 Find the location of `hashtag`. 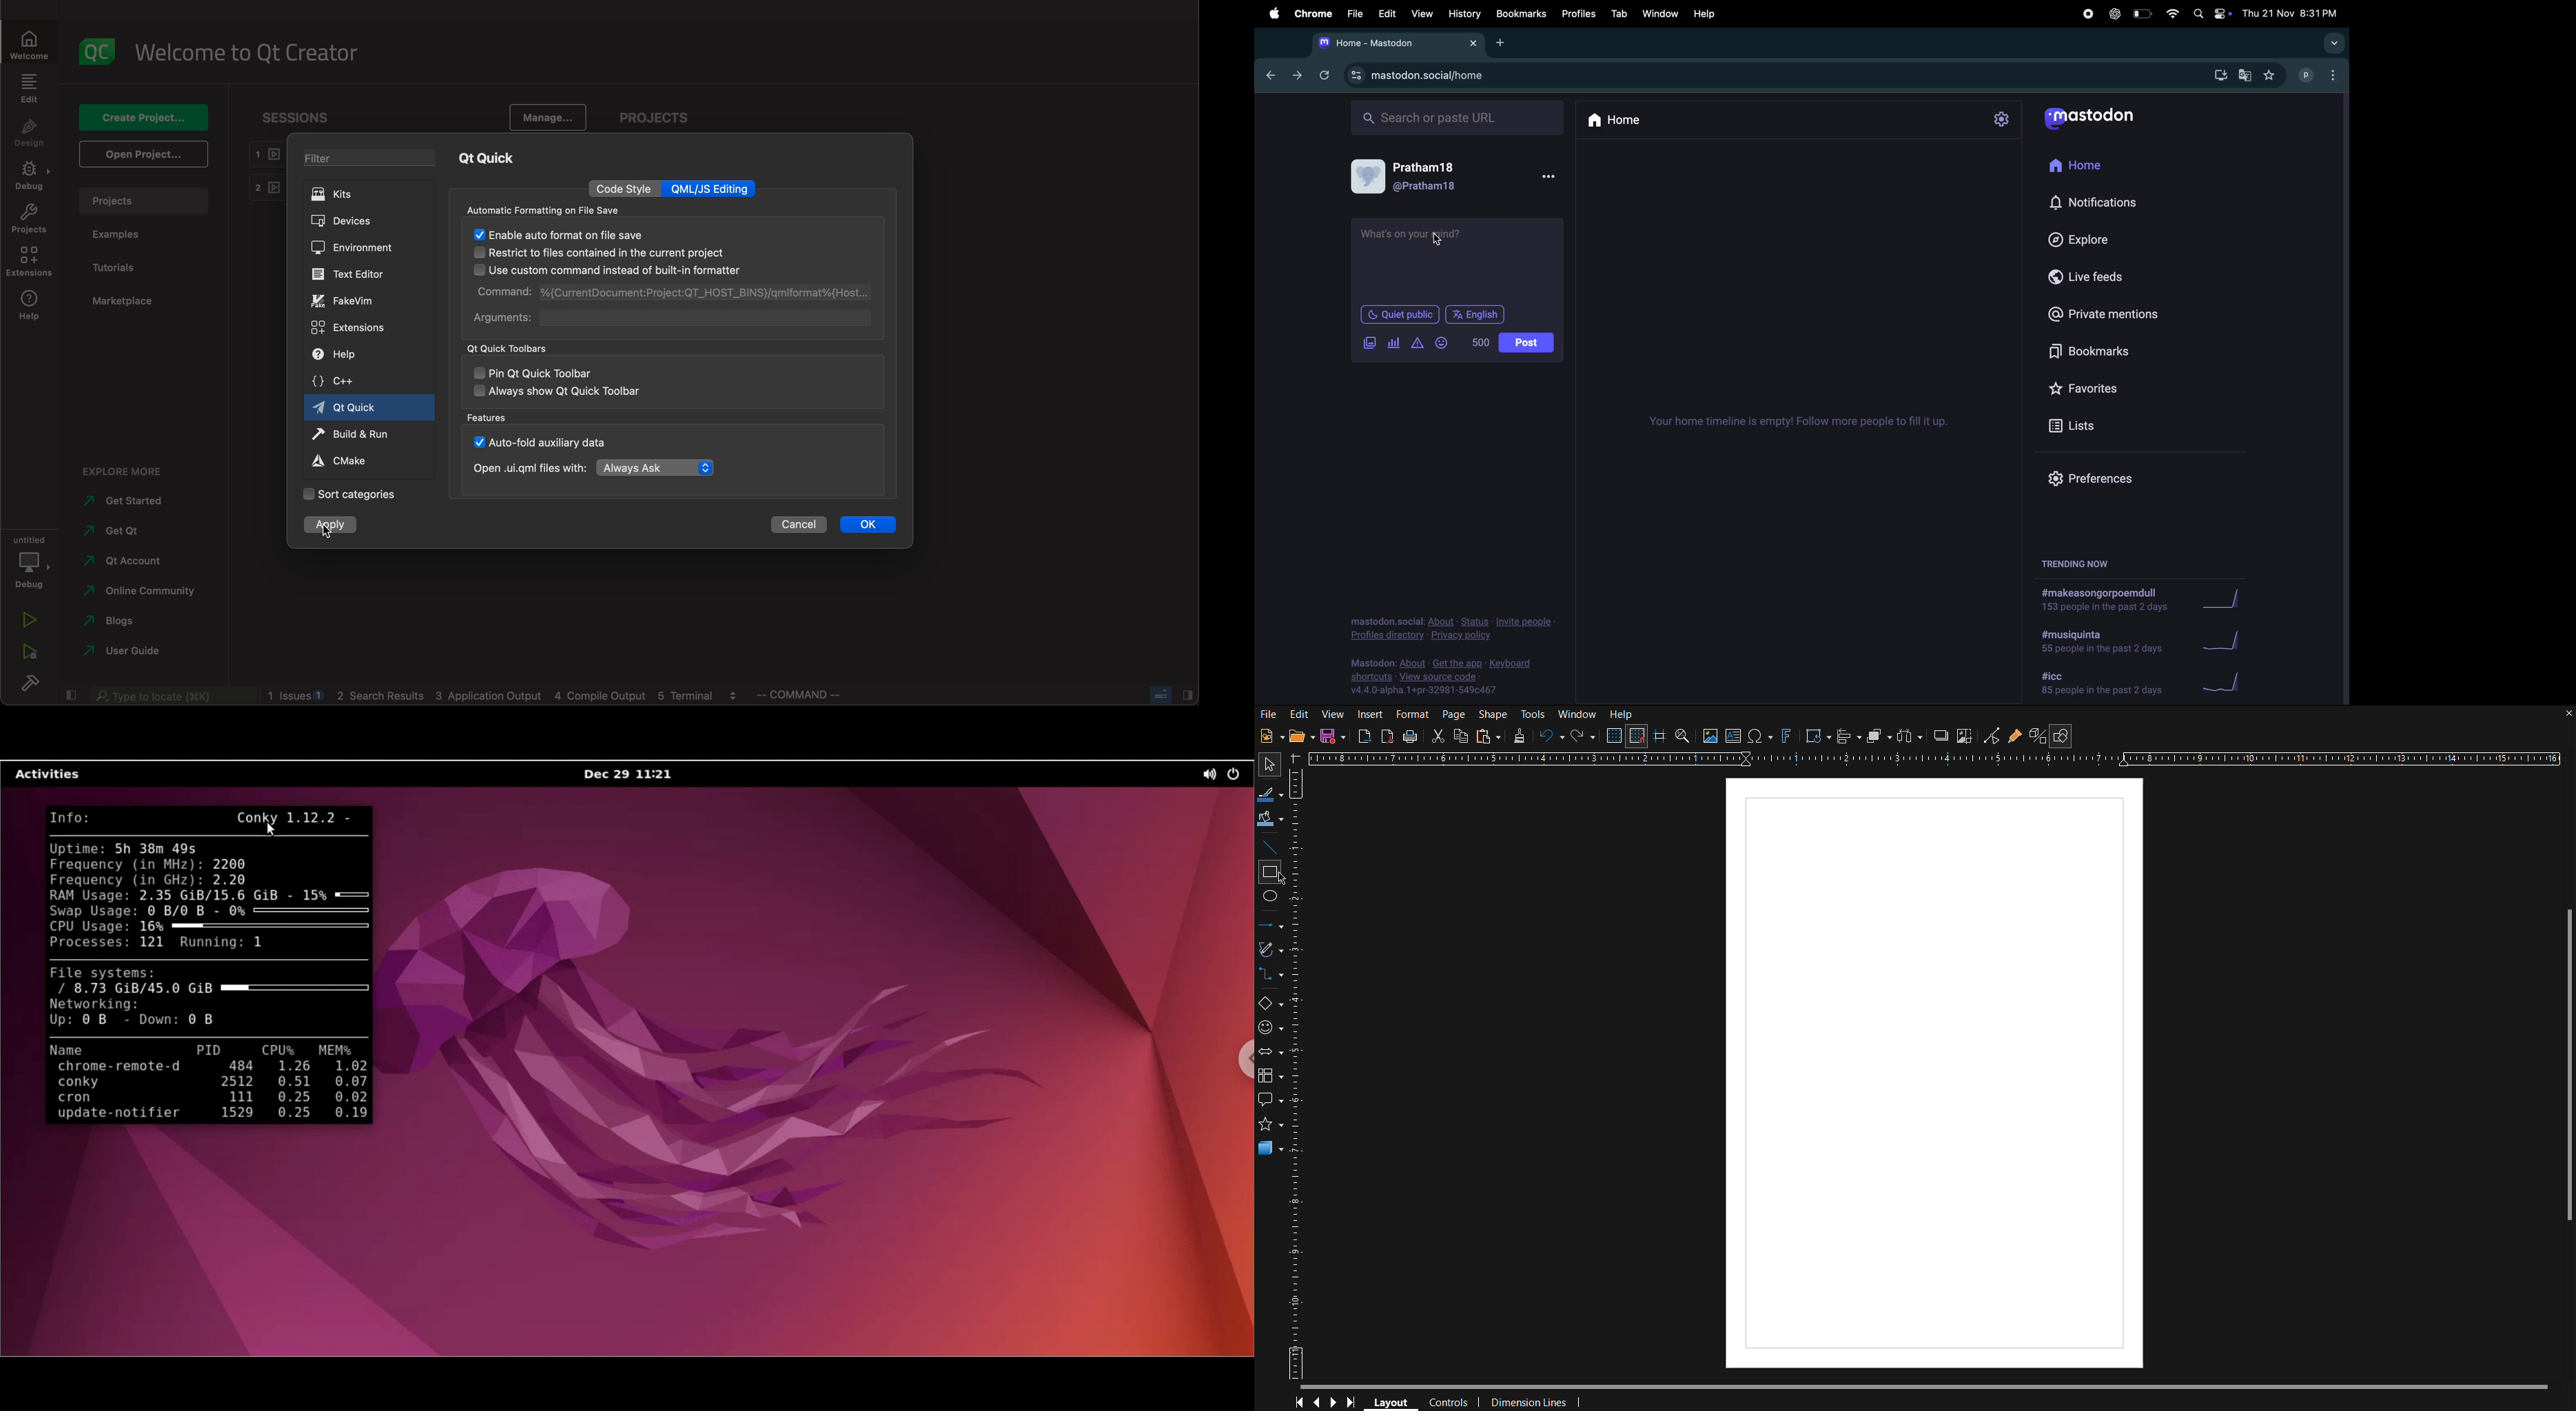

hashtag is located at coordinates (2099, 644).